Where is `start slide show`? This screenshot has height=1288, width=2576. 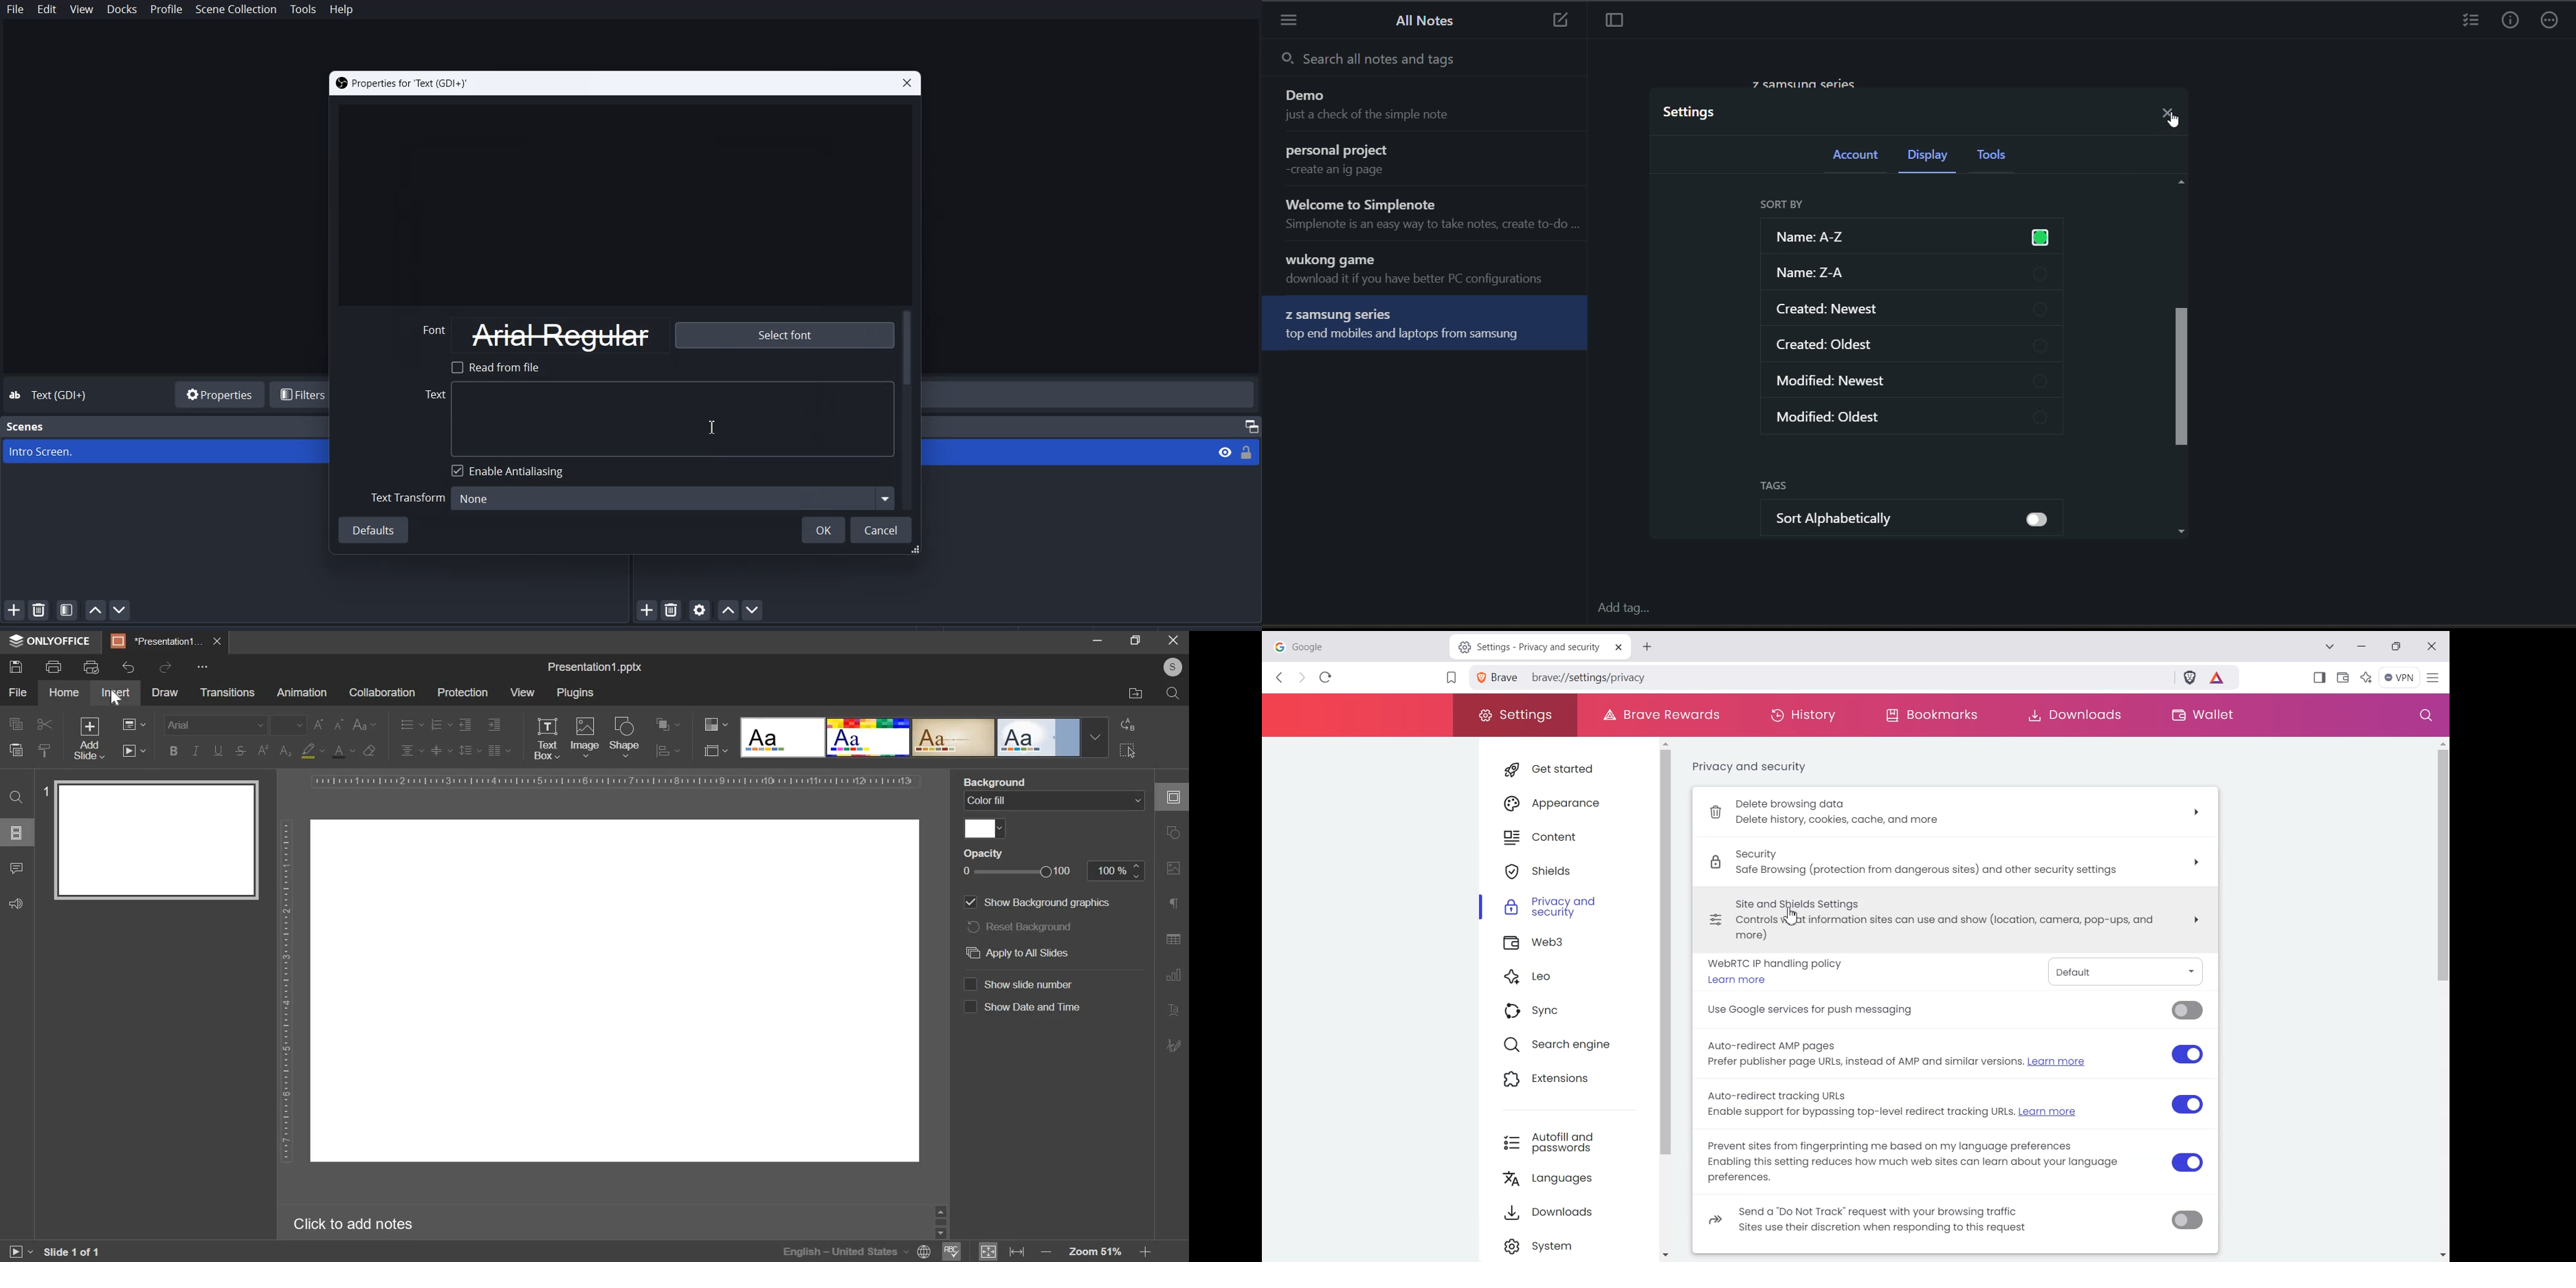 start slide show is located at coordinates (19, 1252).